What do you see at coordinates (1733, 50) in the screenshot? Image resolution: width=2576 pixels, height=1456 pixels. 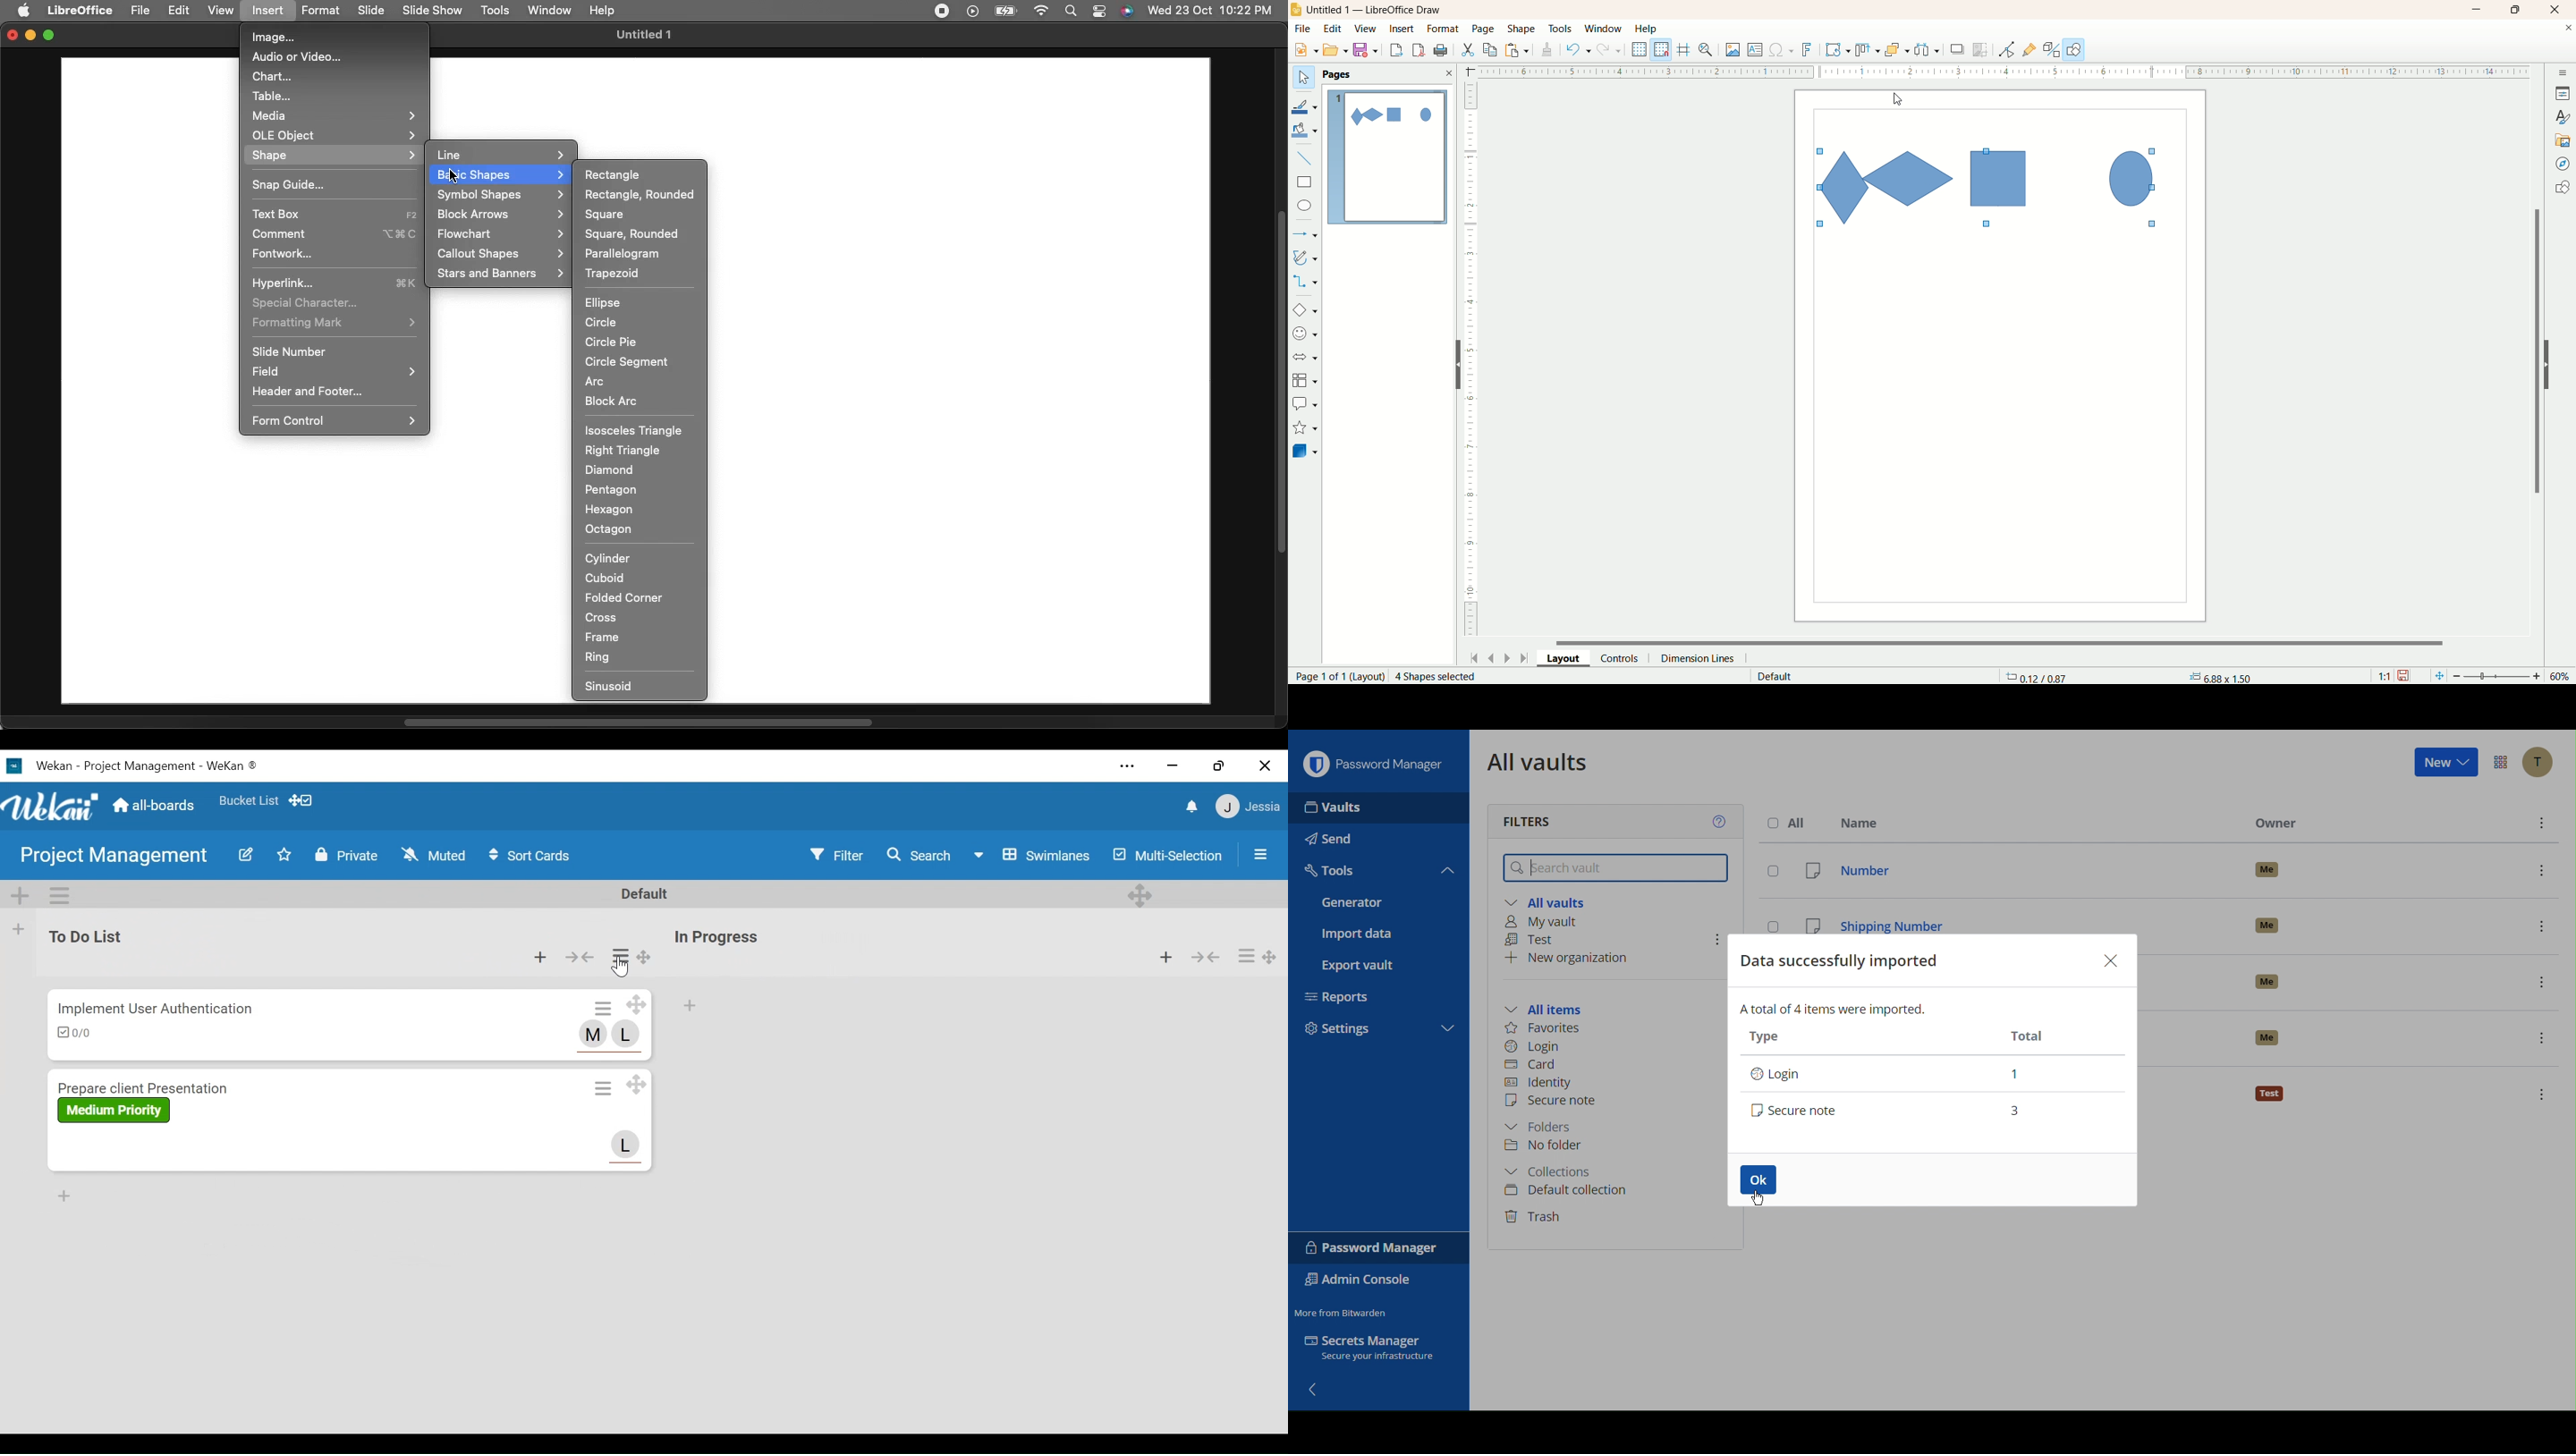 I see `insert image` at bounding box center [1733, 50].